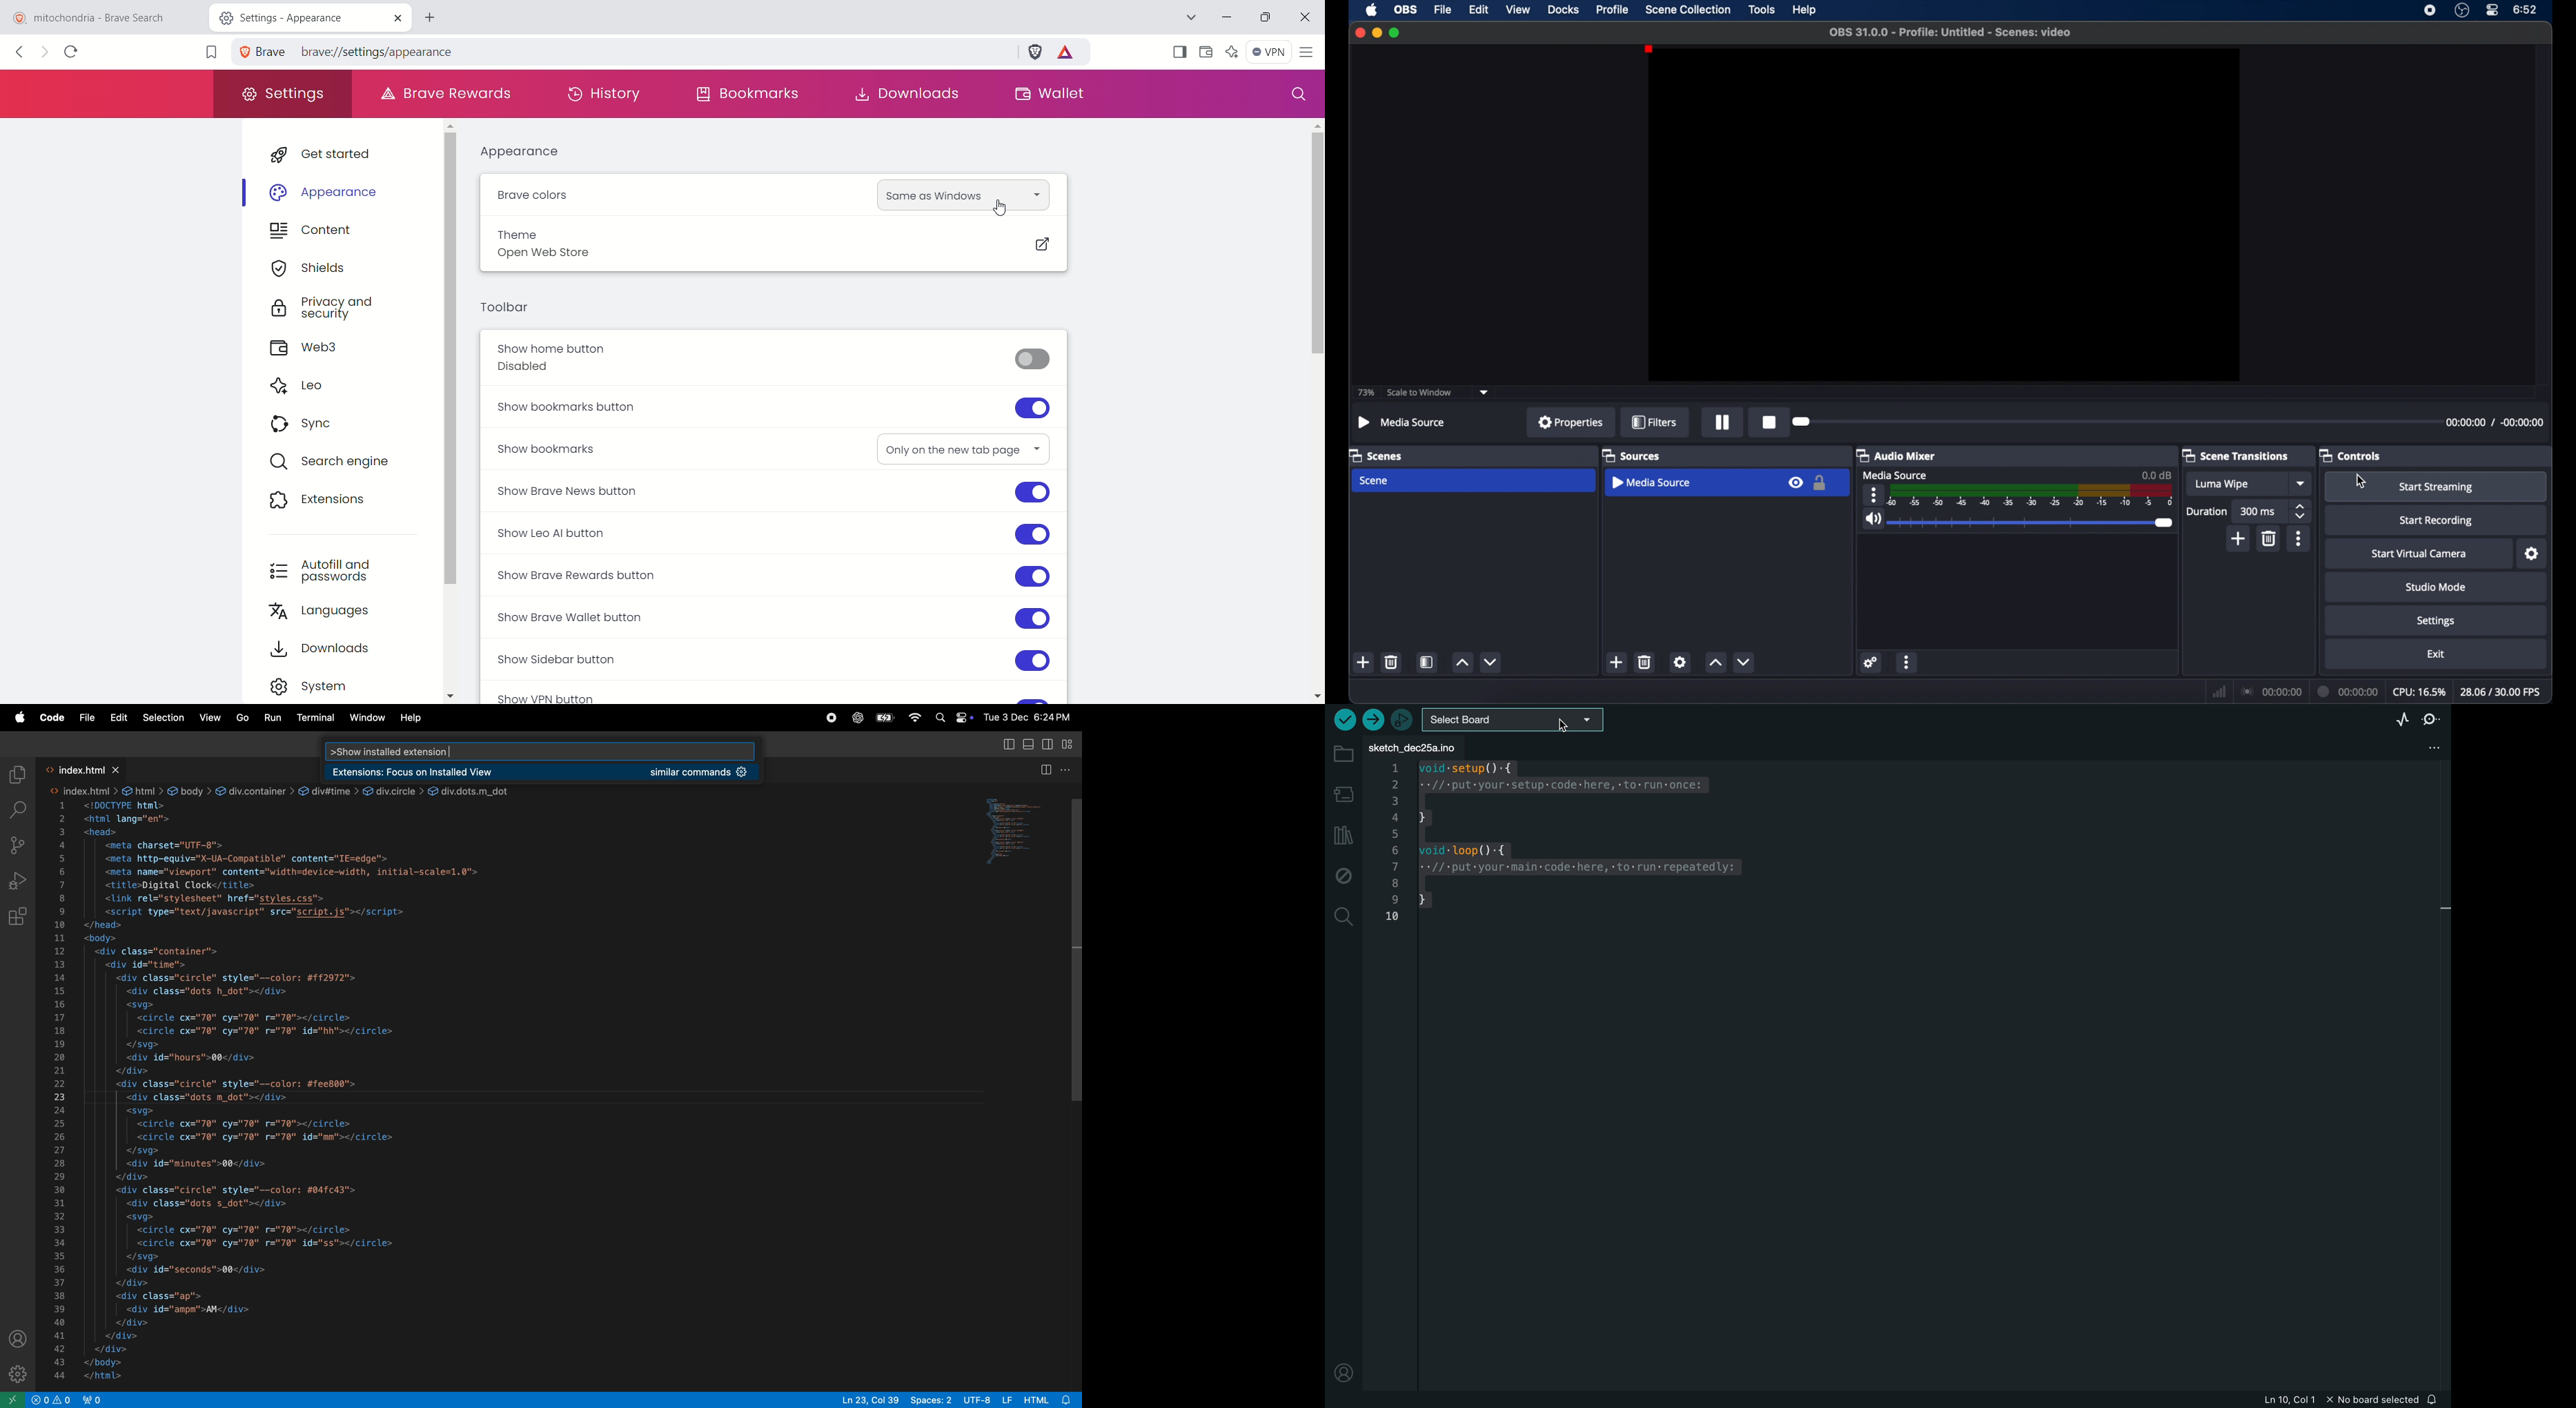  Describe the element at coordinates (1762, 10) in the screenshot. I see `tools` at that location.